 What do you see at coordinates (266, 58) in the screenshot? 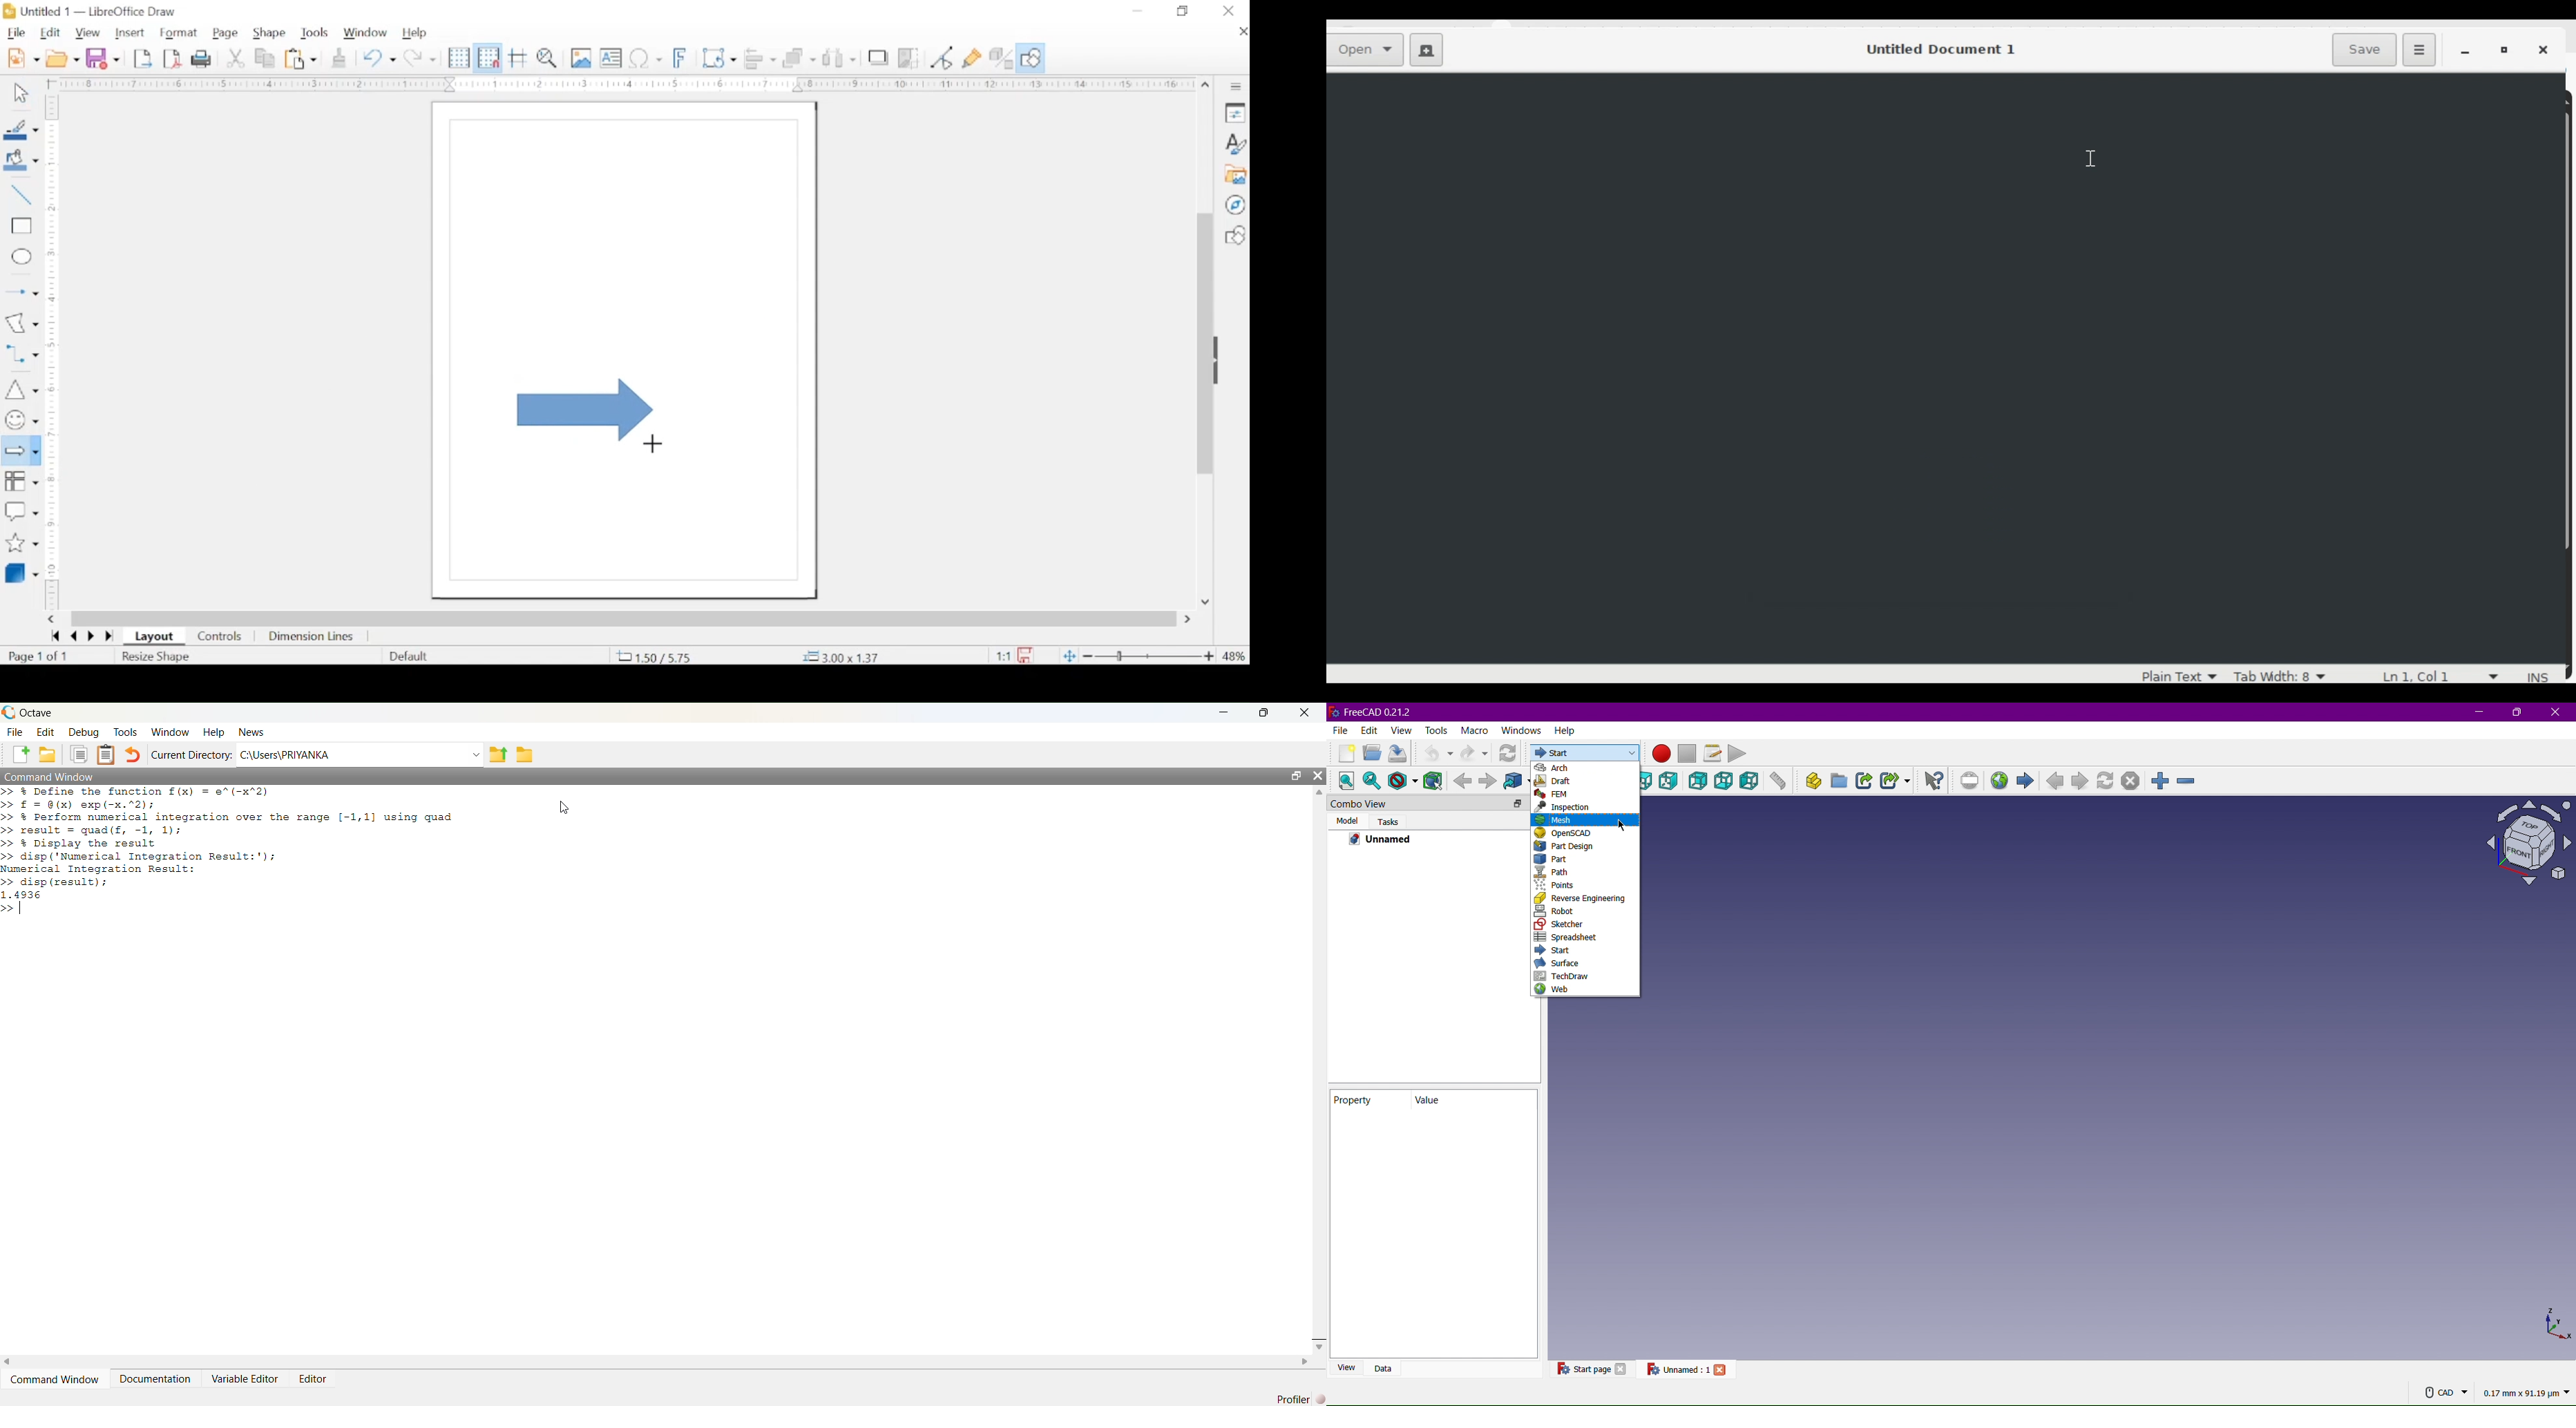
I see `copy` at bounding box center [266, 58].